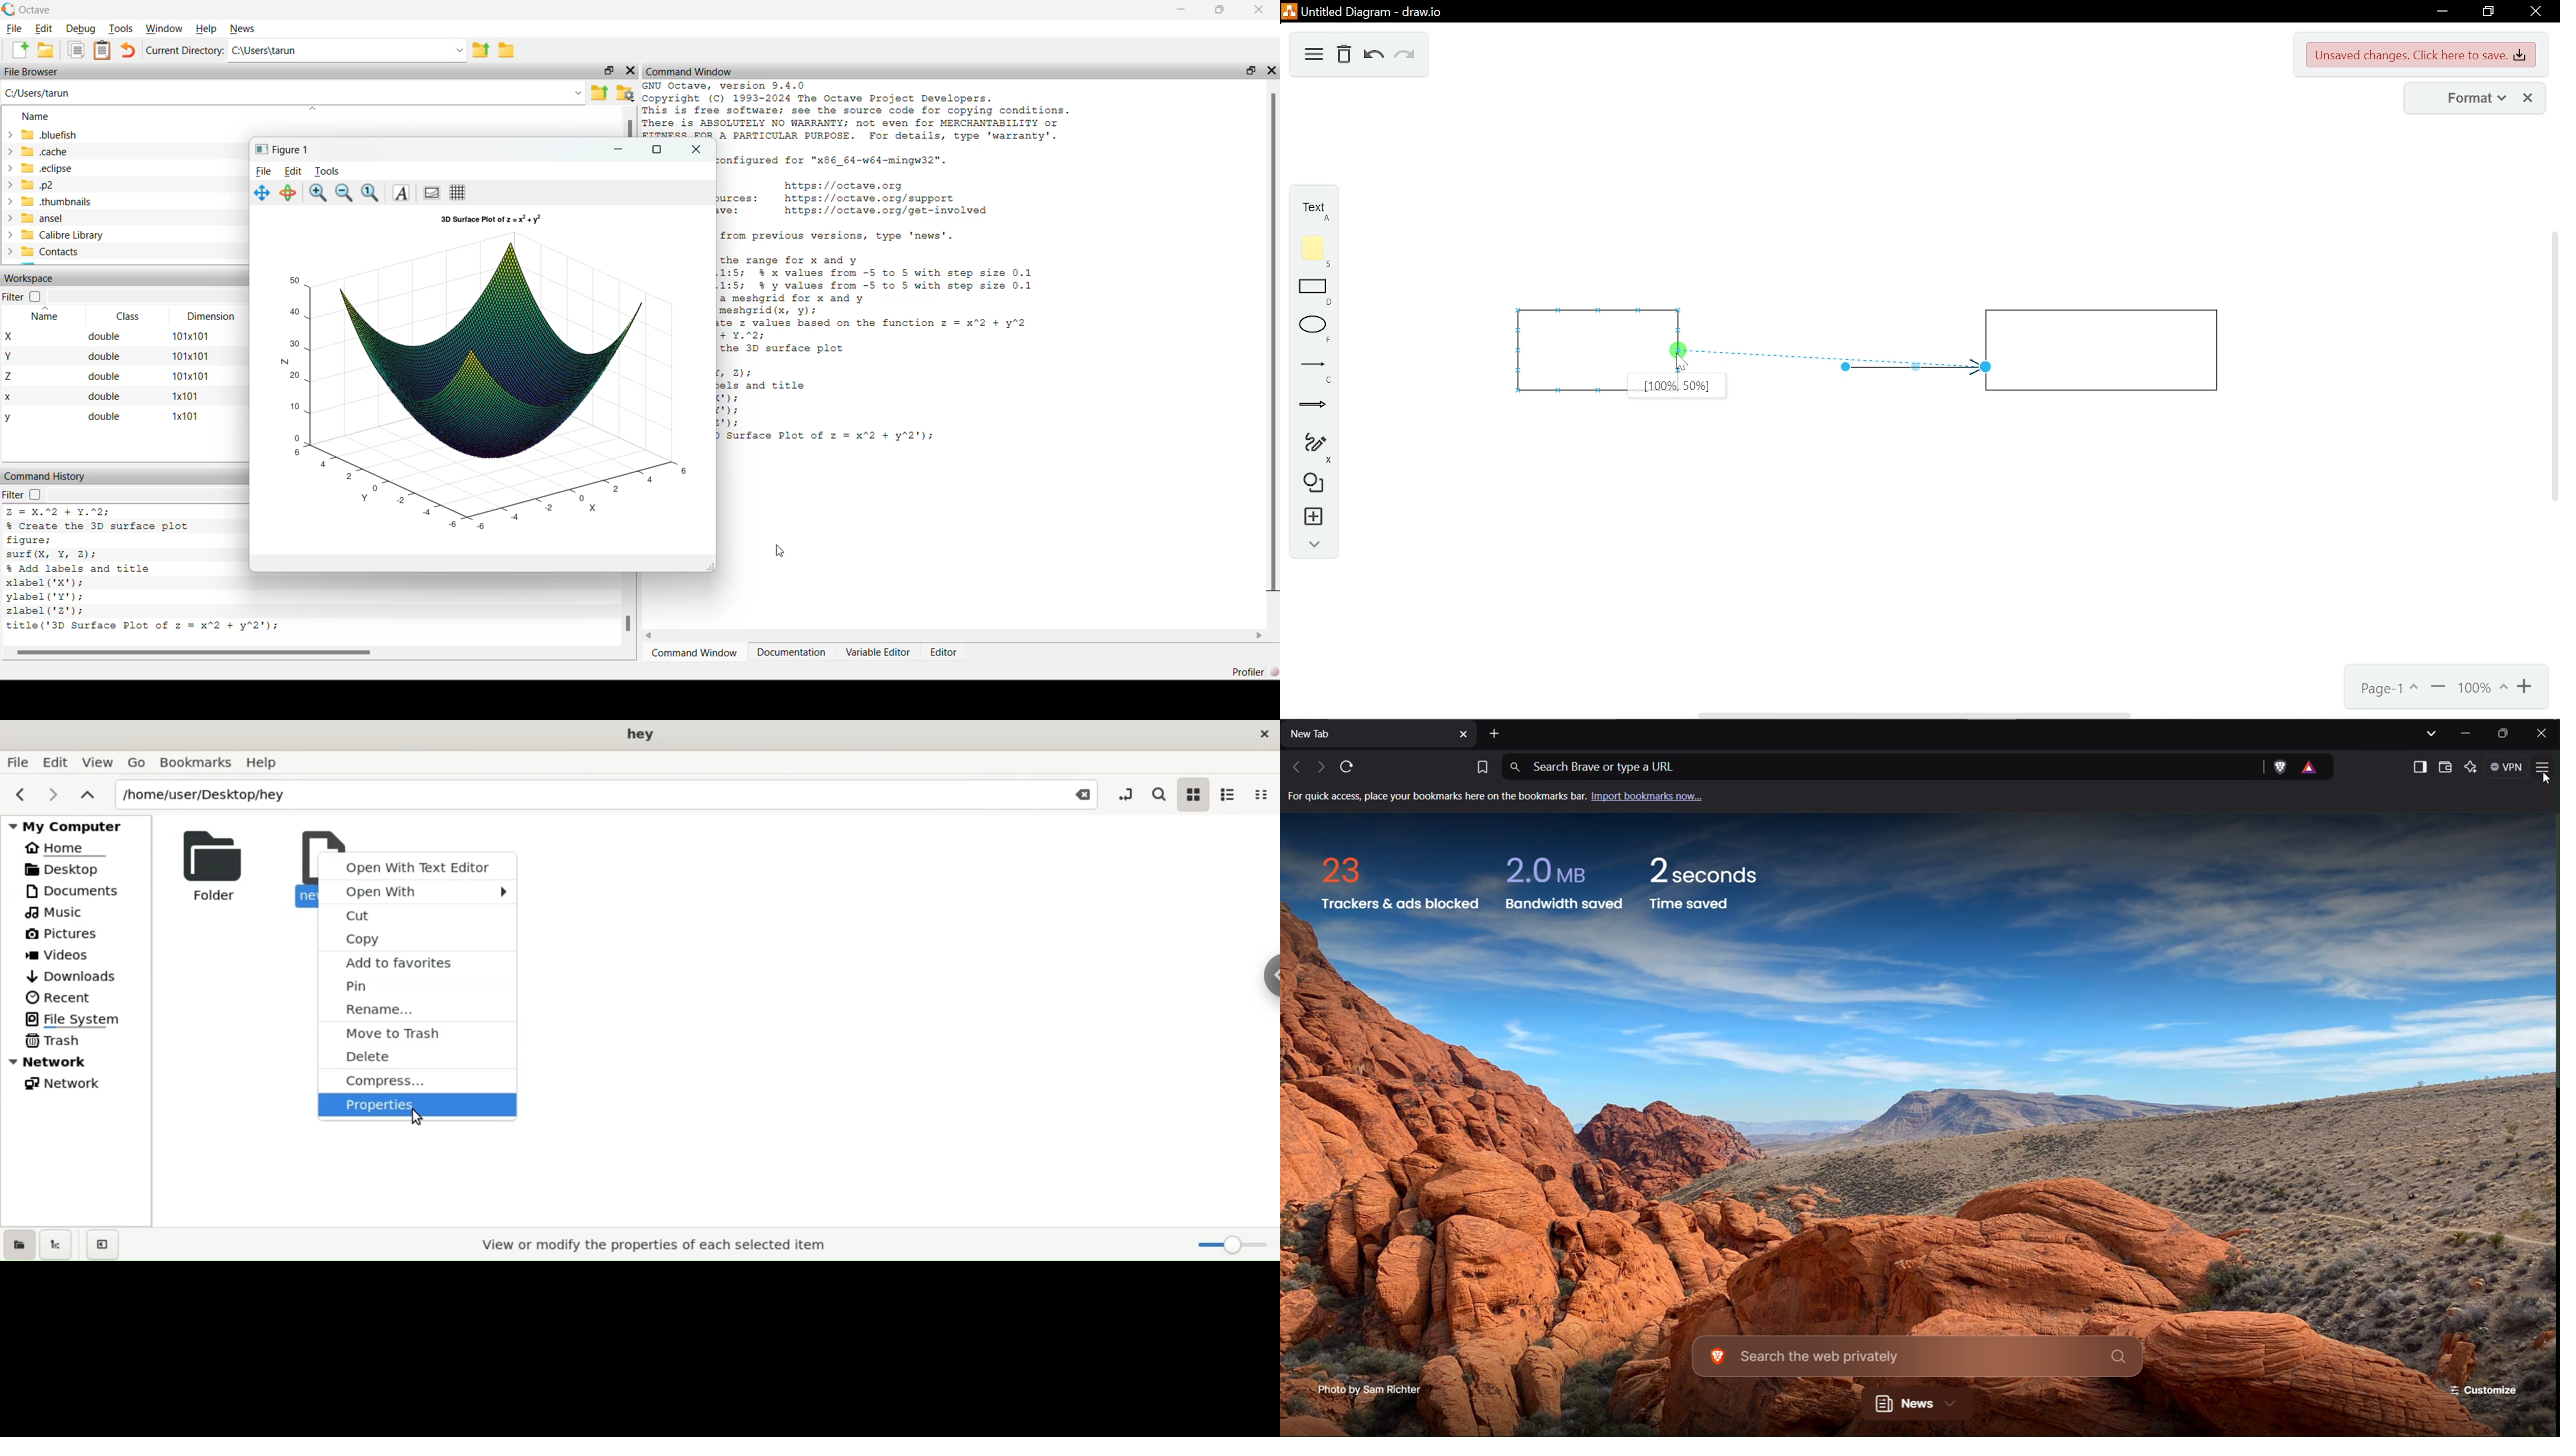  I want to click on zoom, so click(1229, 1246).